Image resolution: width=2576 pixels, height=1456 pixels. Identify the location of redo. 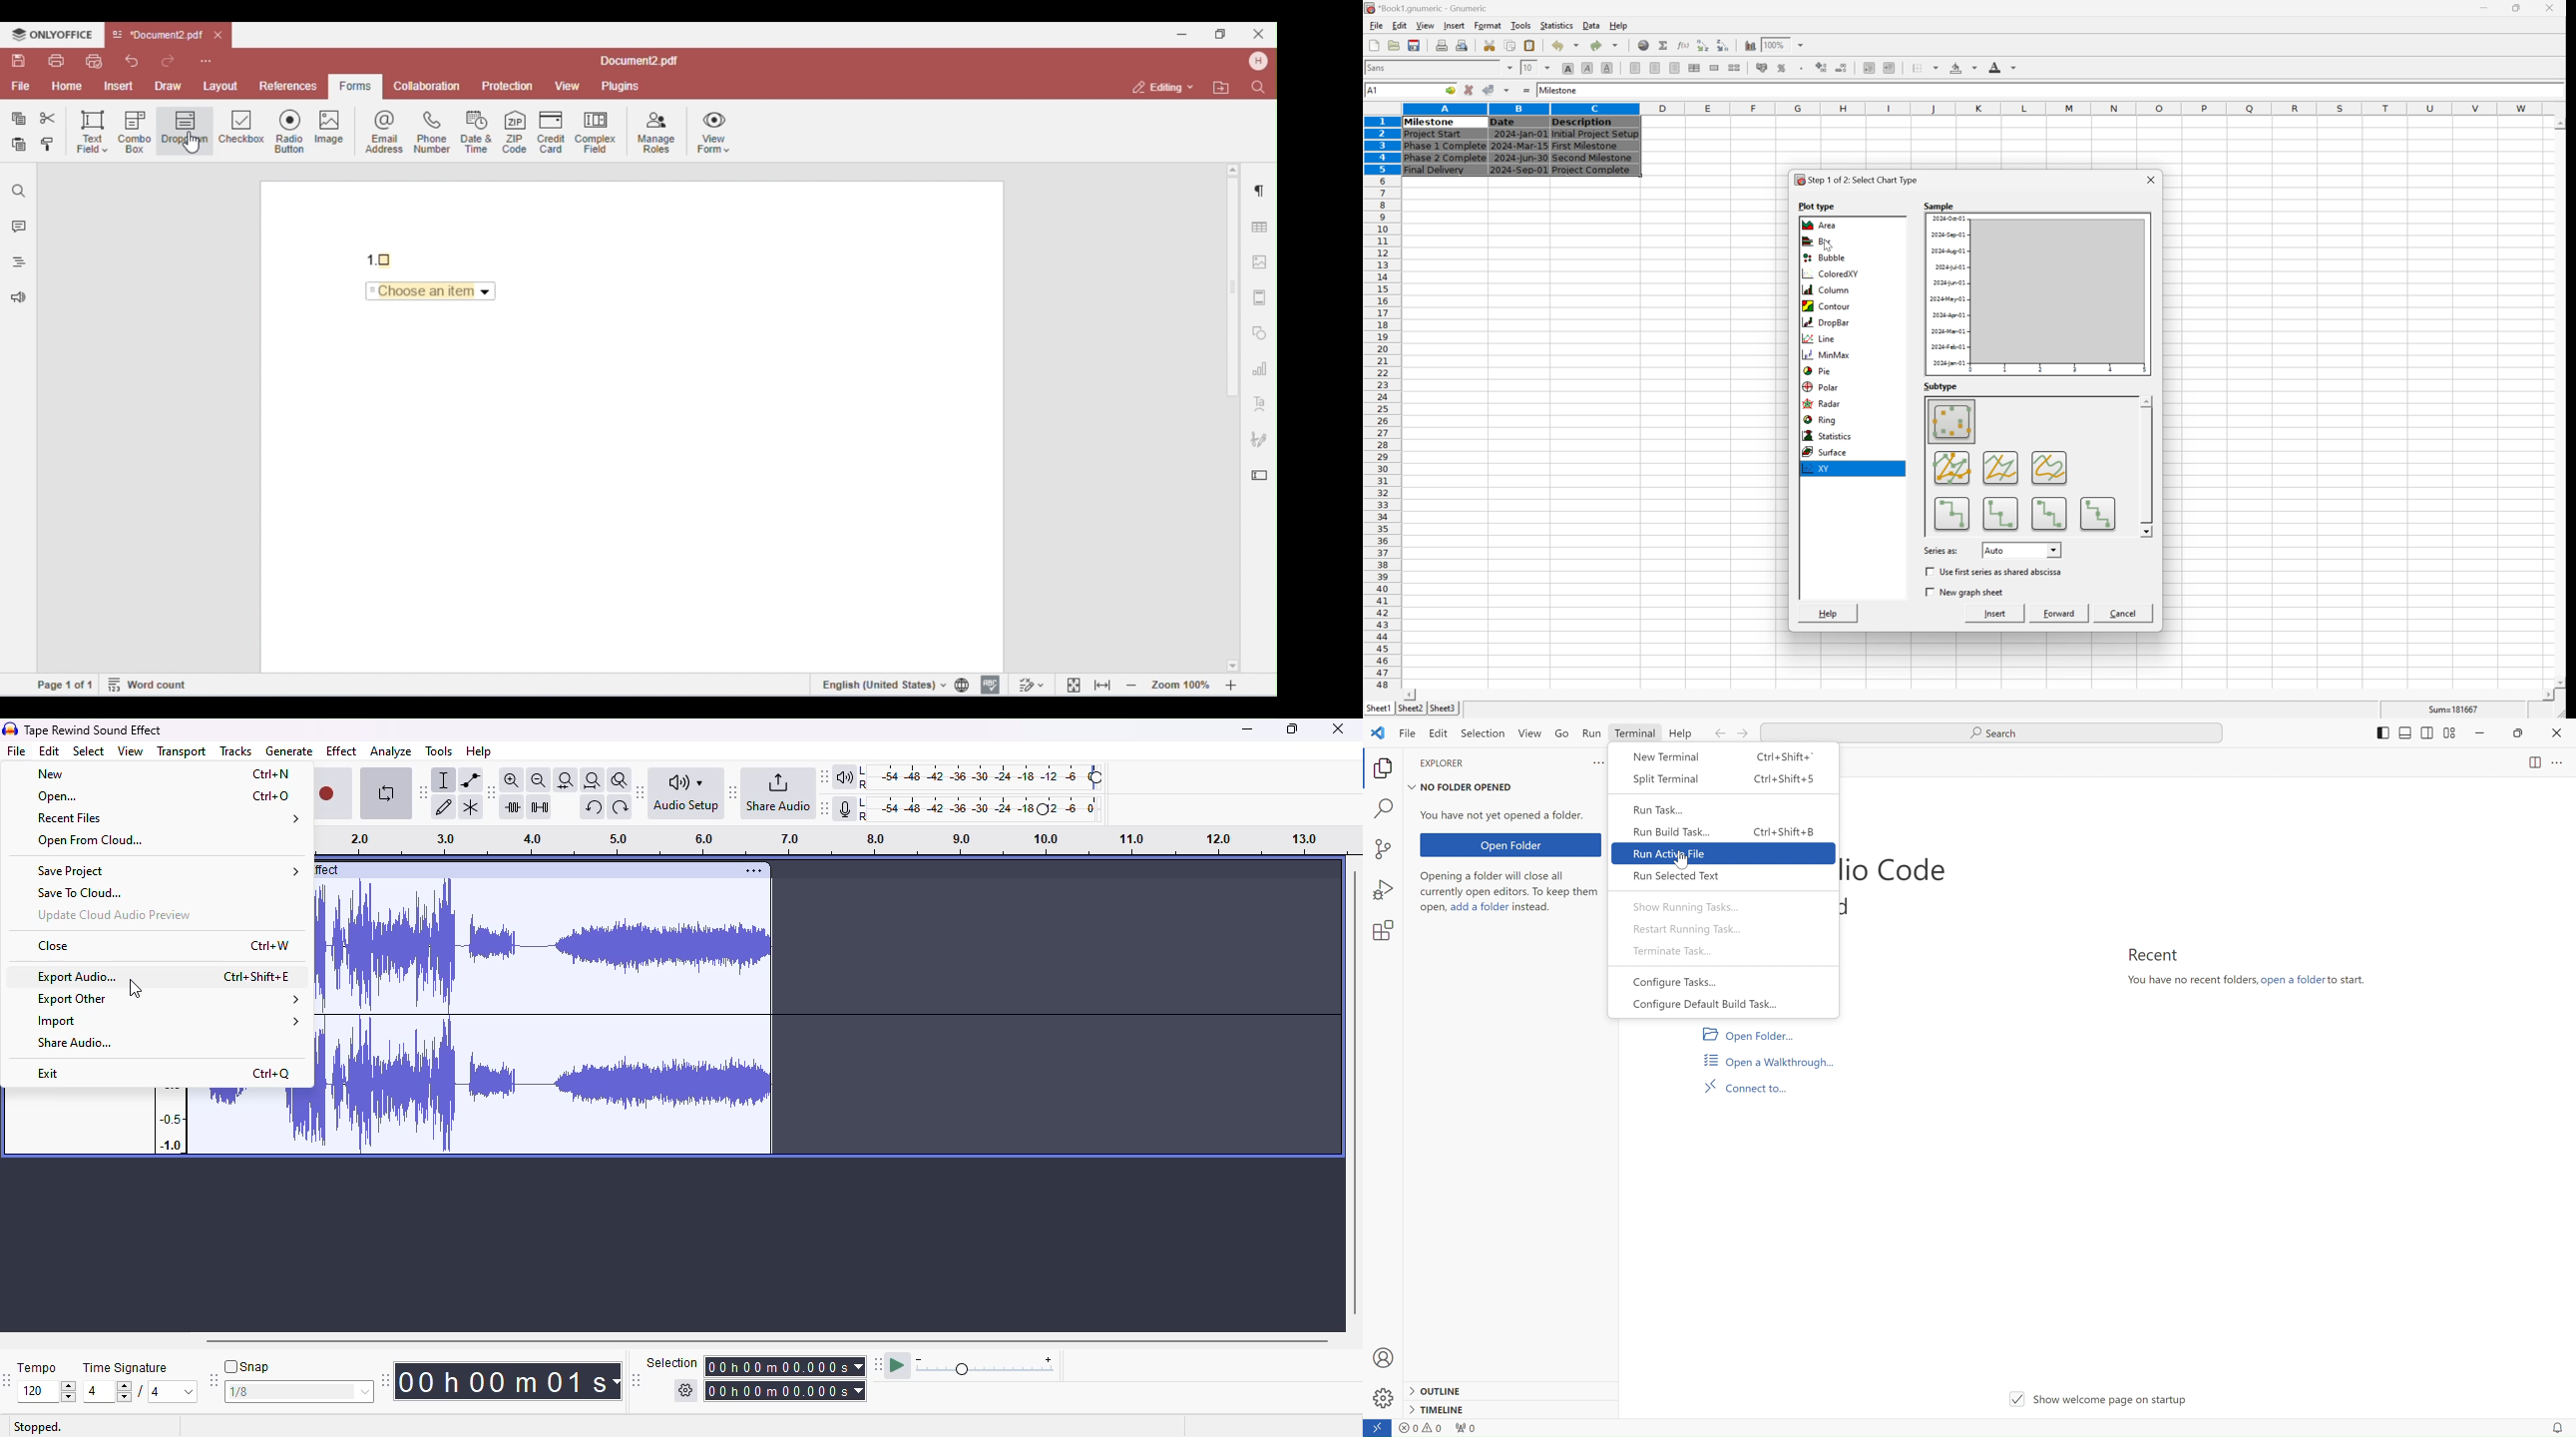
(1606, 44).